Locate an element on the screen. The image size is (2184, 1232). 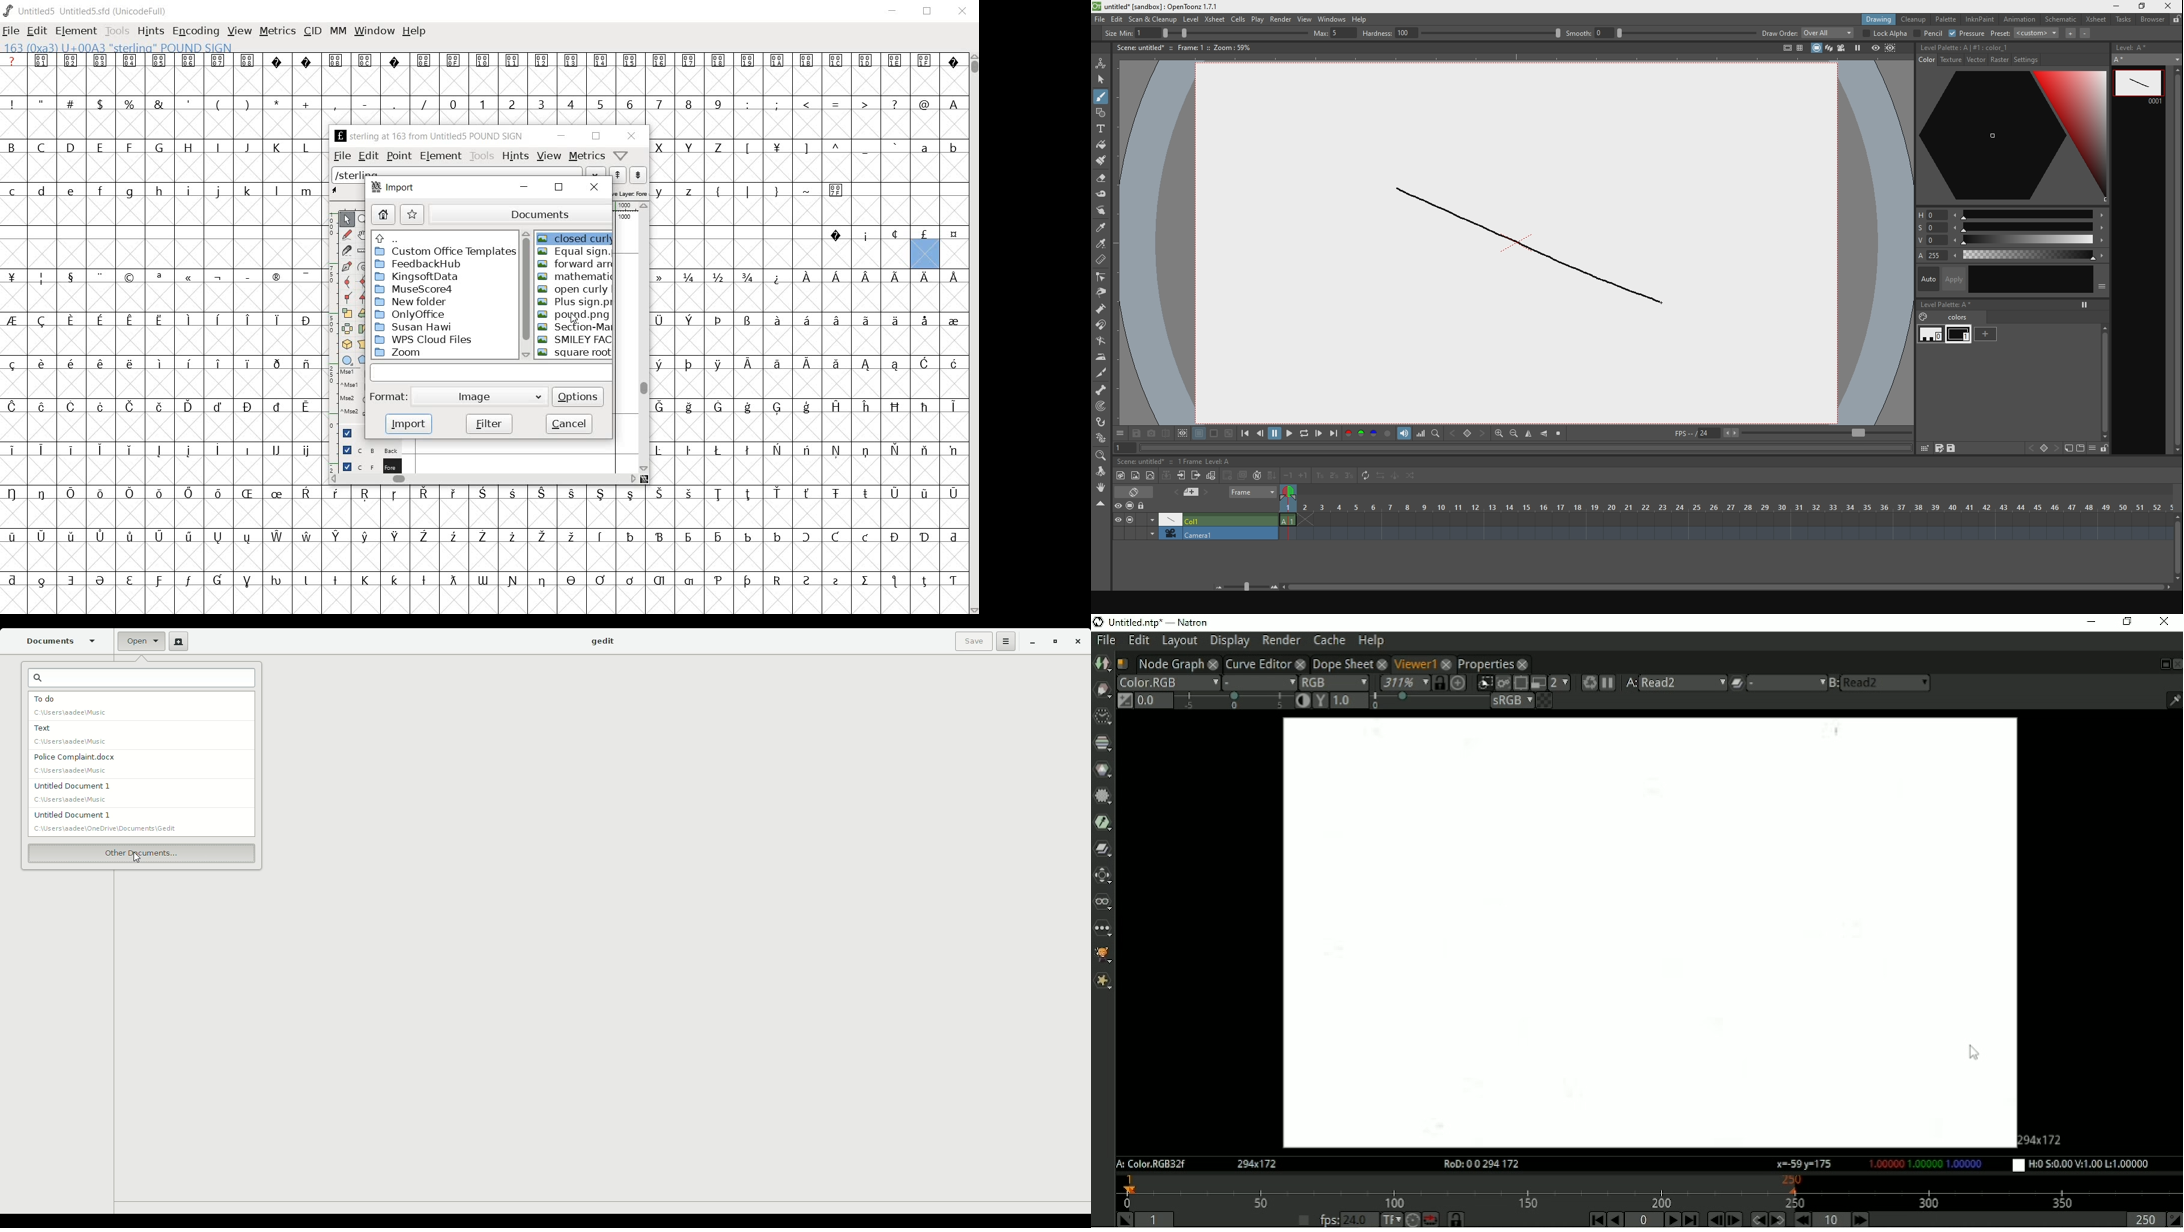
Symbol is located at coordinates (777, 409).